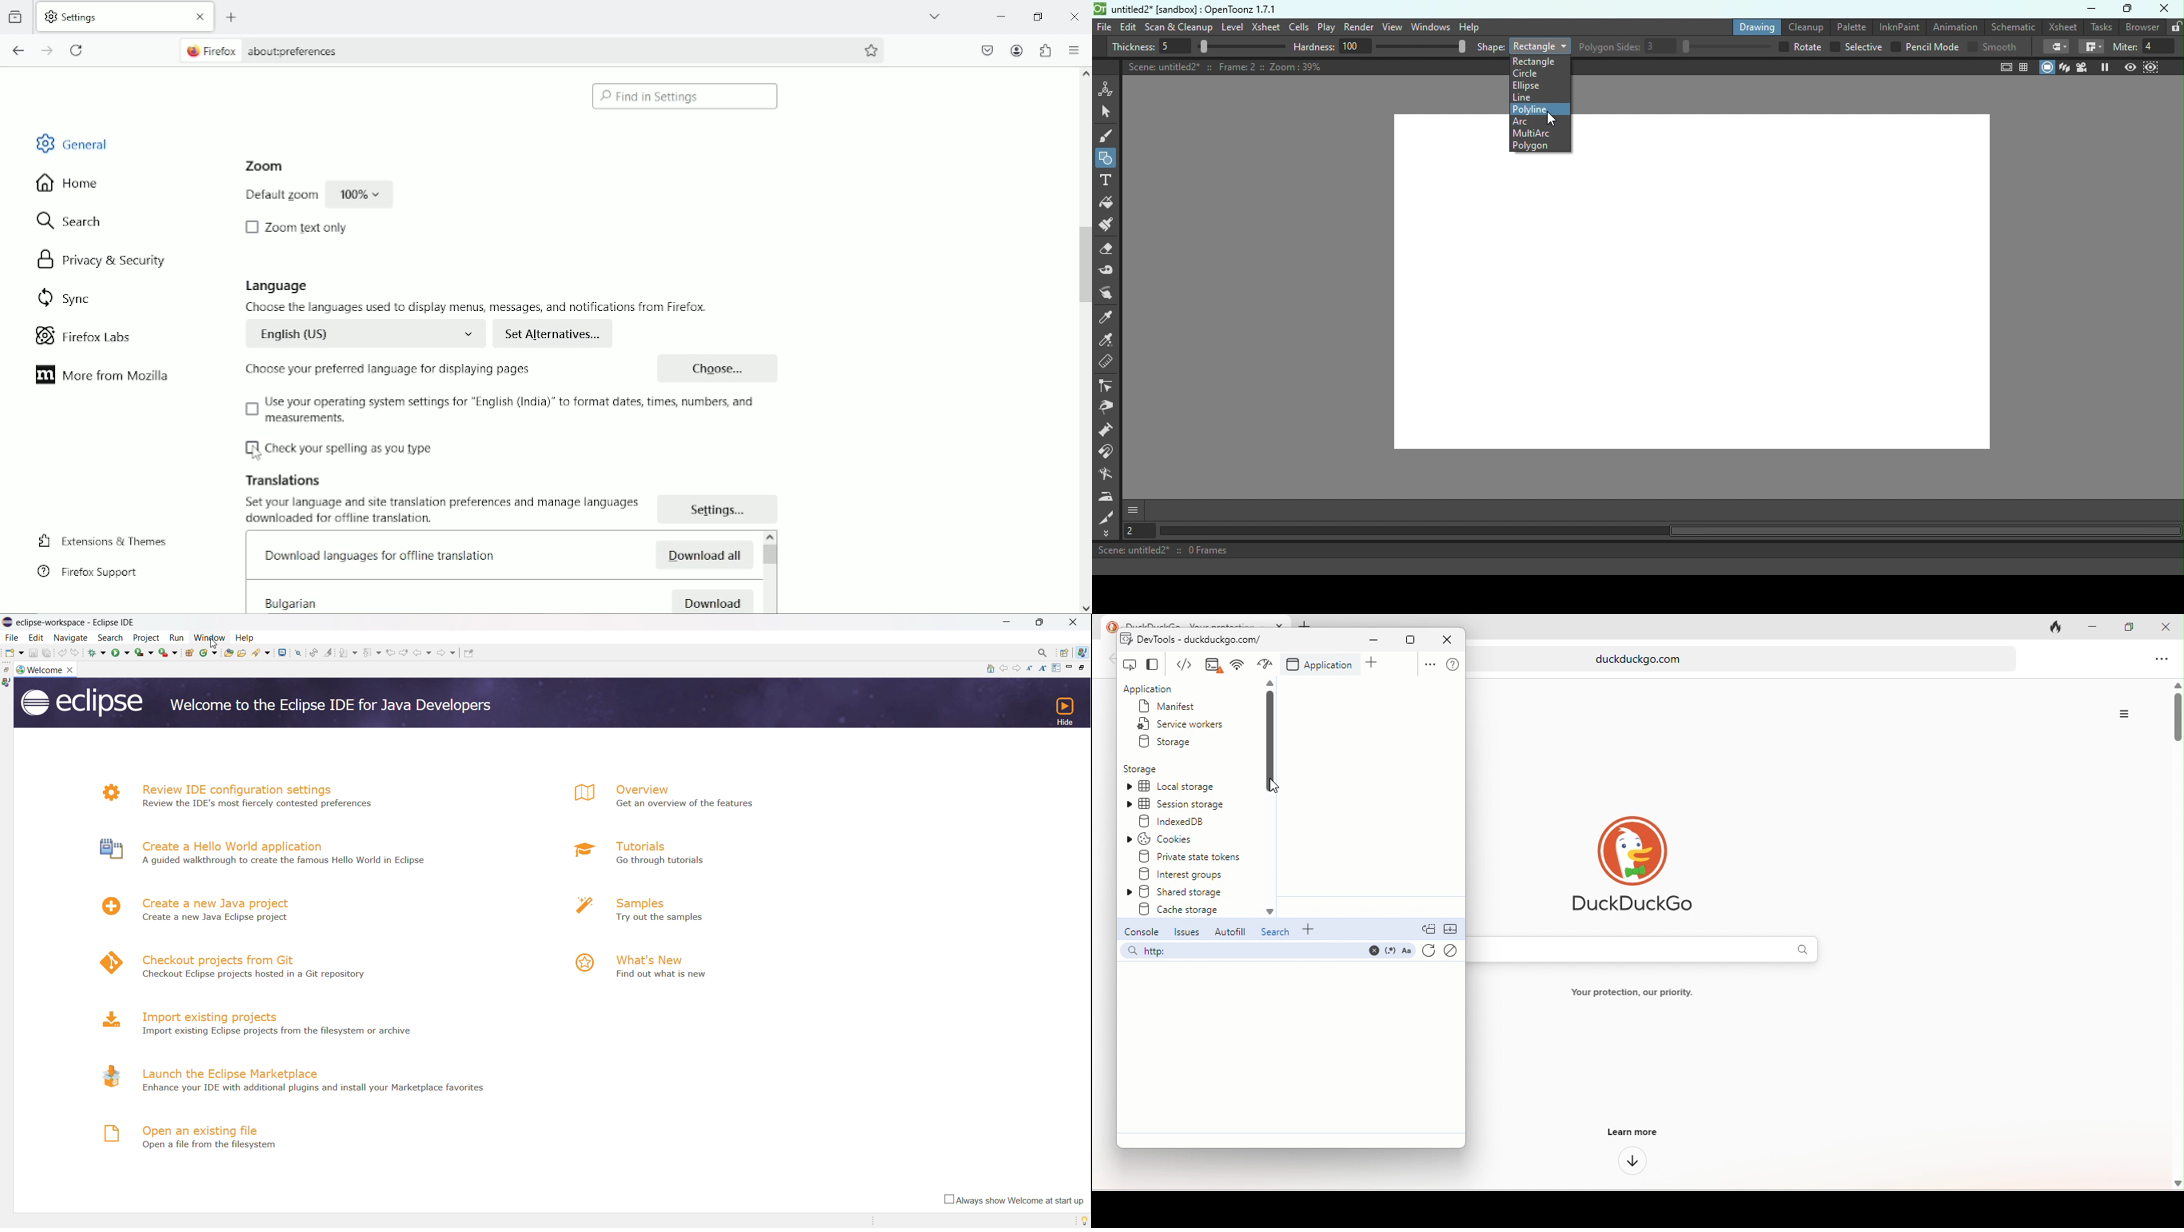 The image size is (2184, 1232). What do you see at coordinates (387, 371) in the screenshot?
I see `Choose your preferred language for displaying pages.` at bounding box center [387, 371].